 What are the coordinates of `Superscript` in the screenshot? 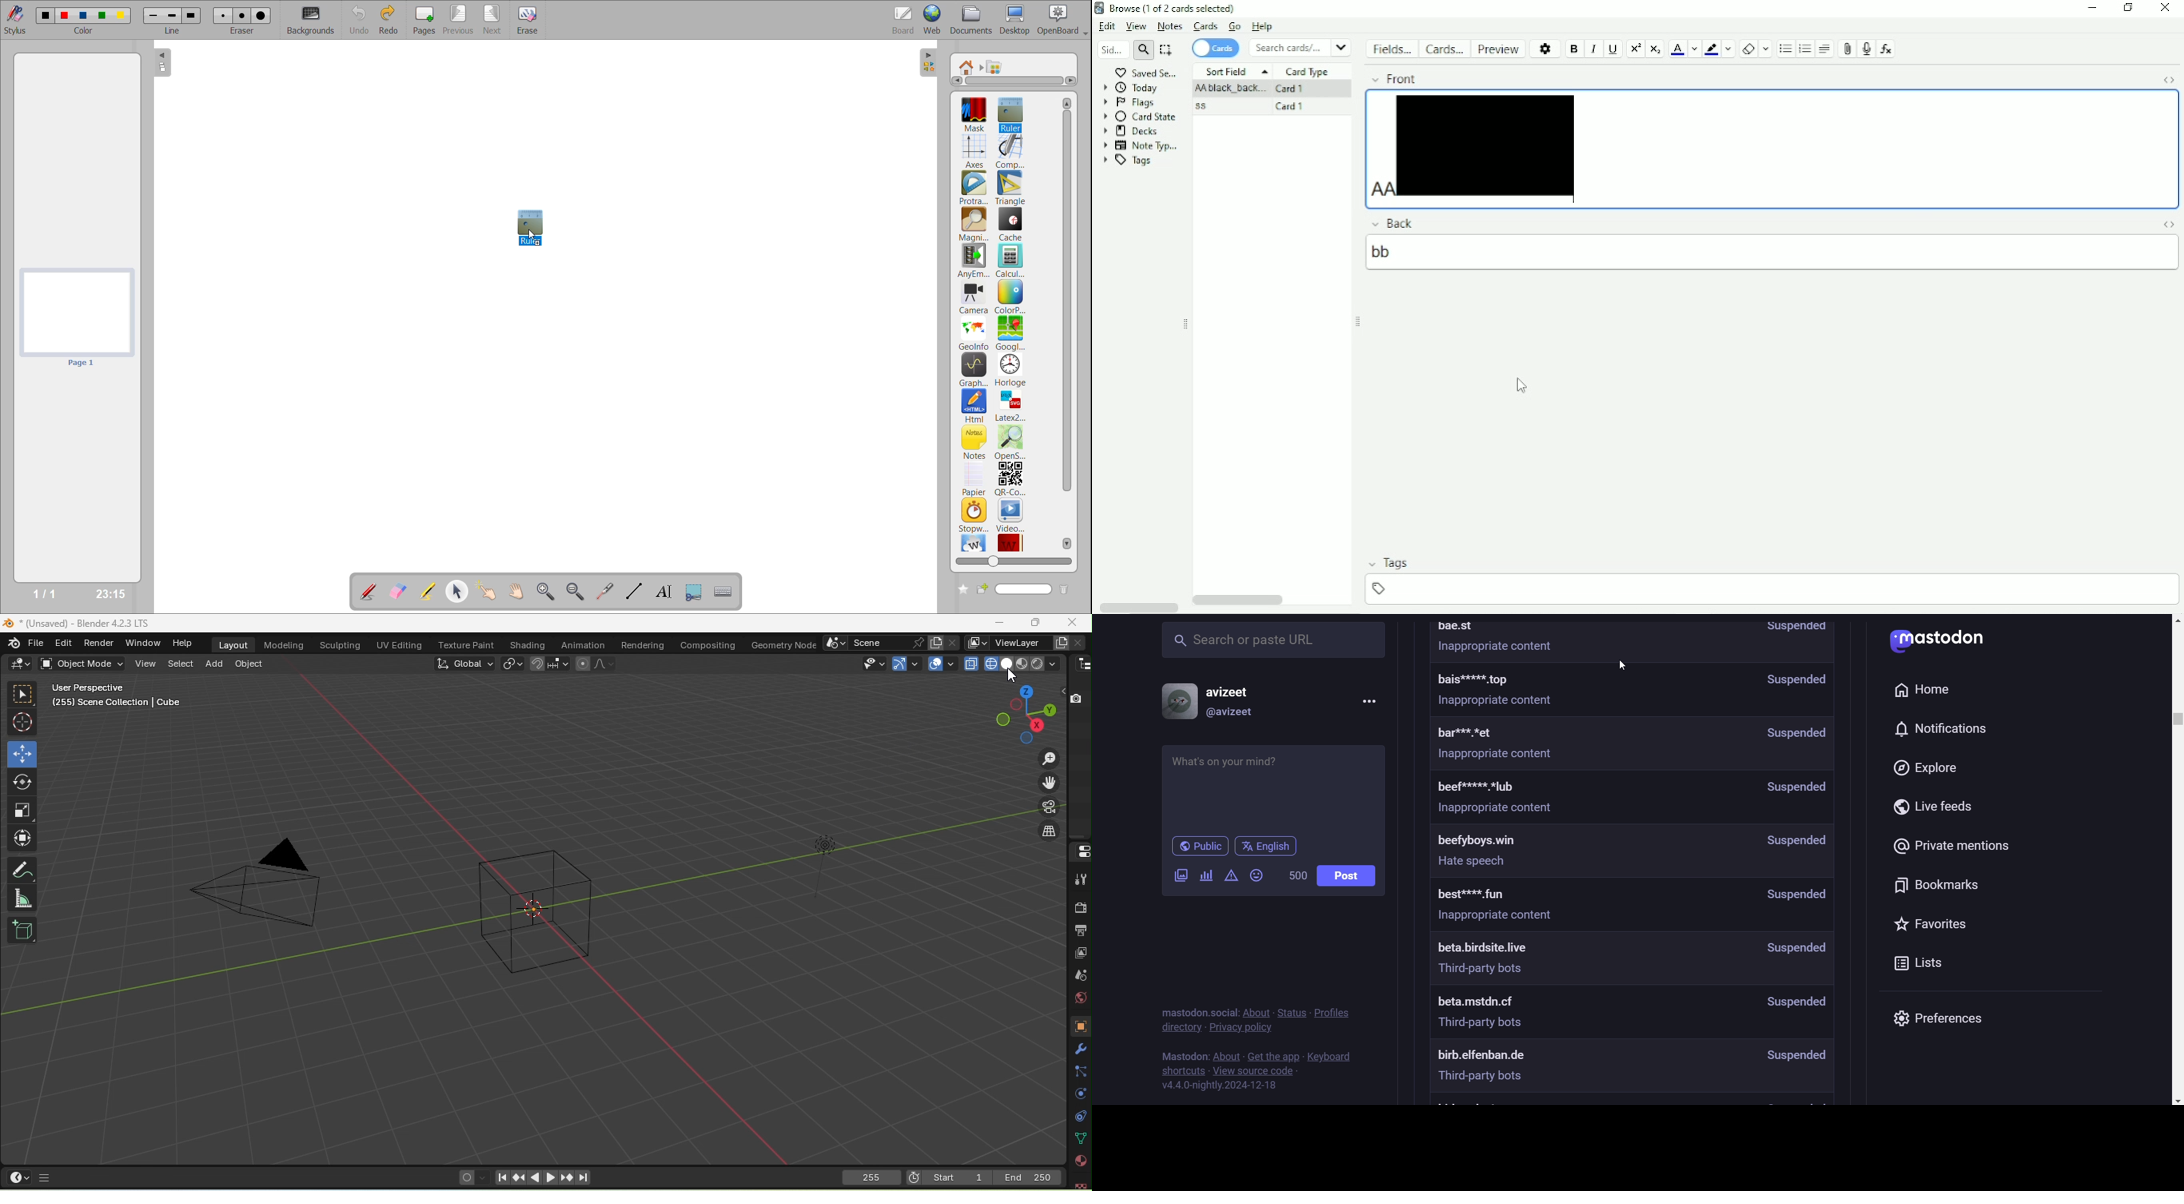 It's located at (1635, 49).